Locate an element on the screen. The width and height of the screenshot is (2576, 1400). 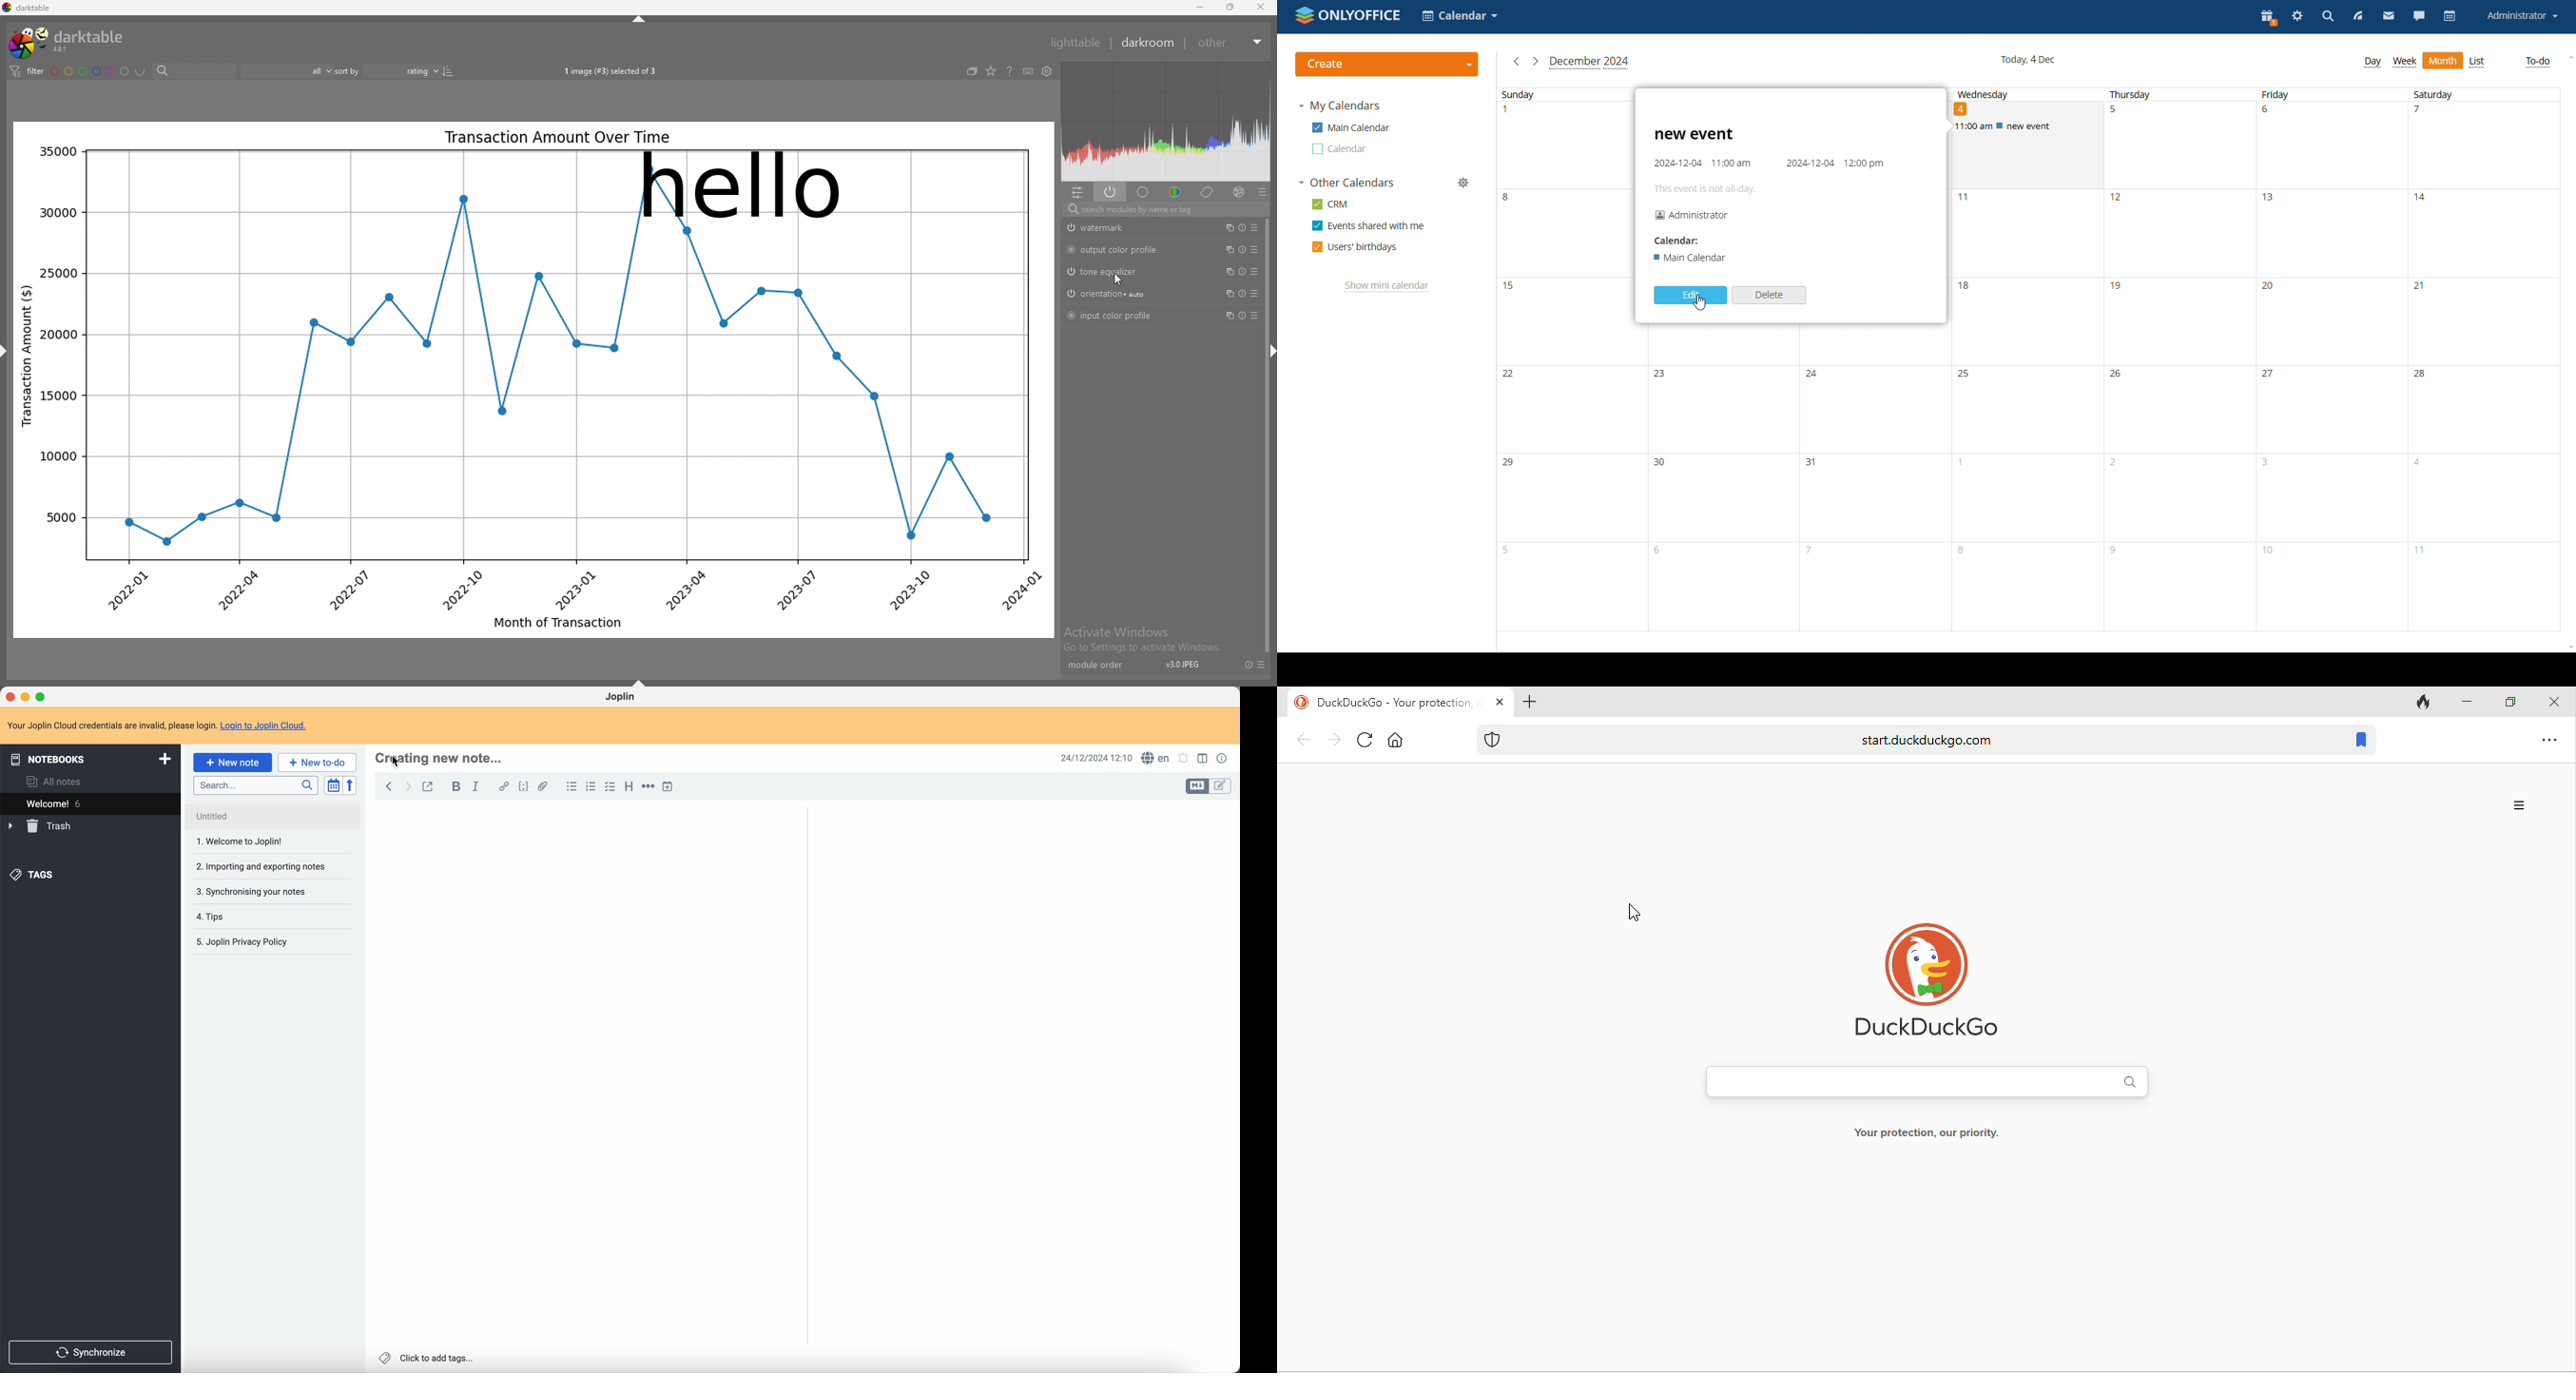
users' birthdays is located at coordinates (1354, 247).